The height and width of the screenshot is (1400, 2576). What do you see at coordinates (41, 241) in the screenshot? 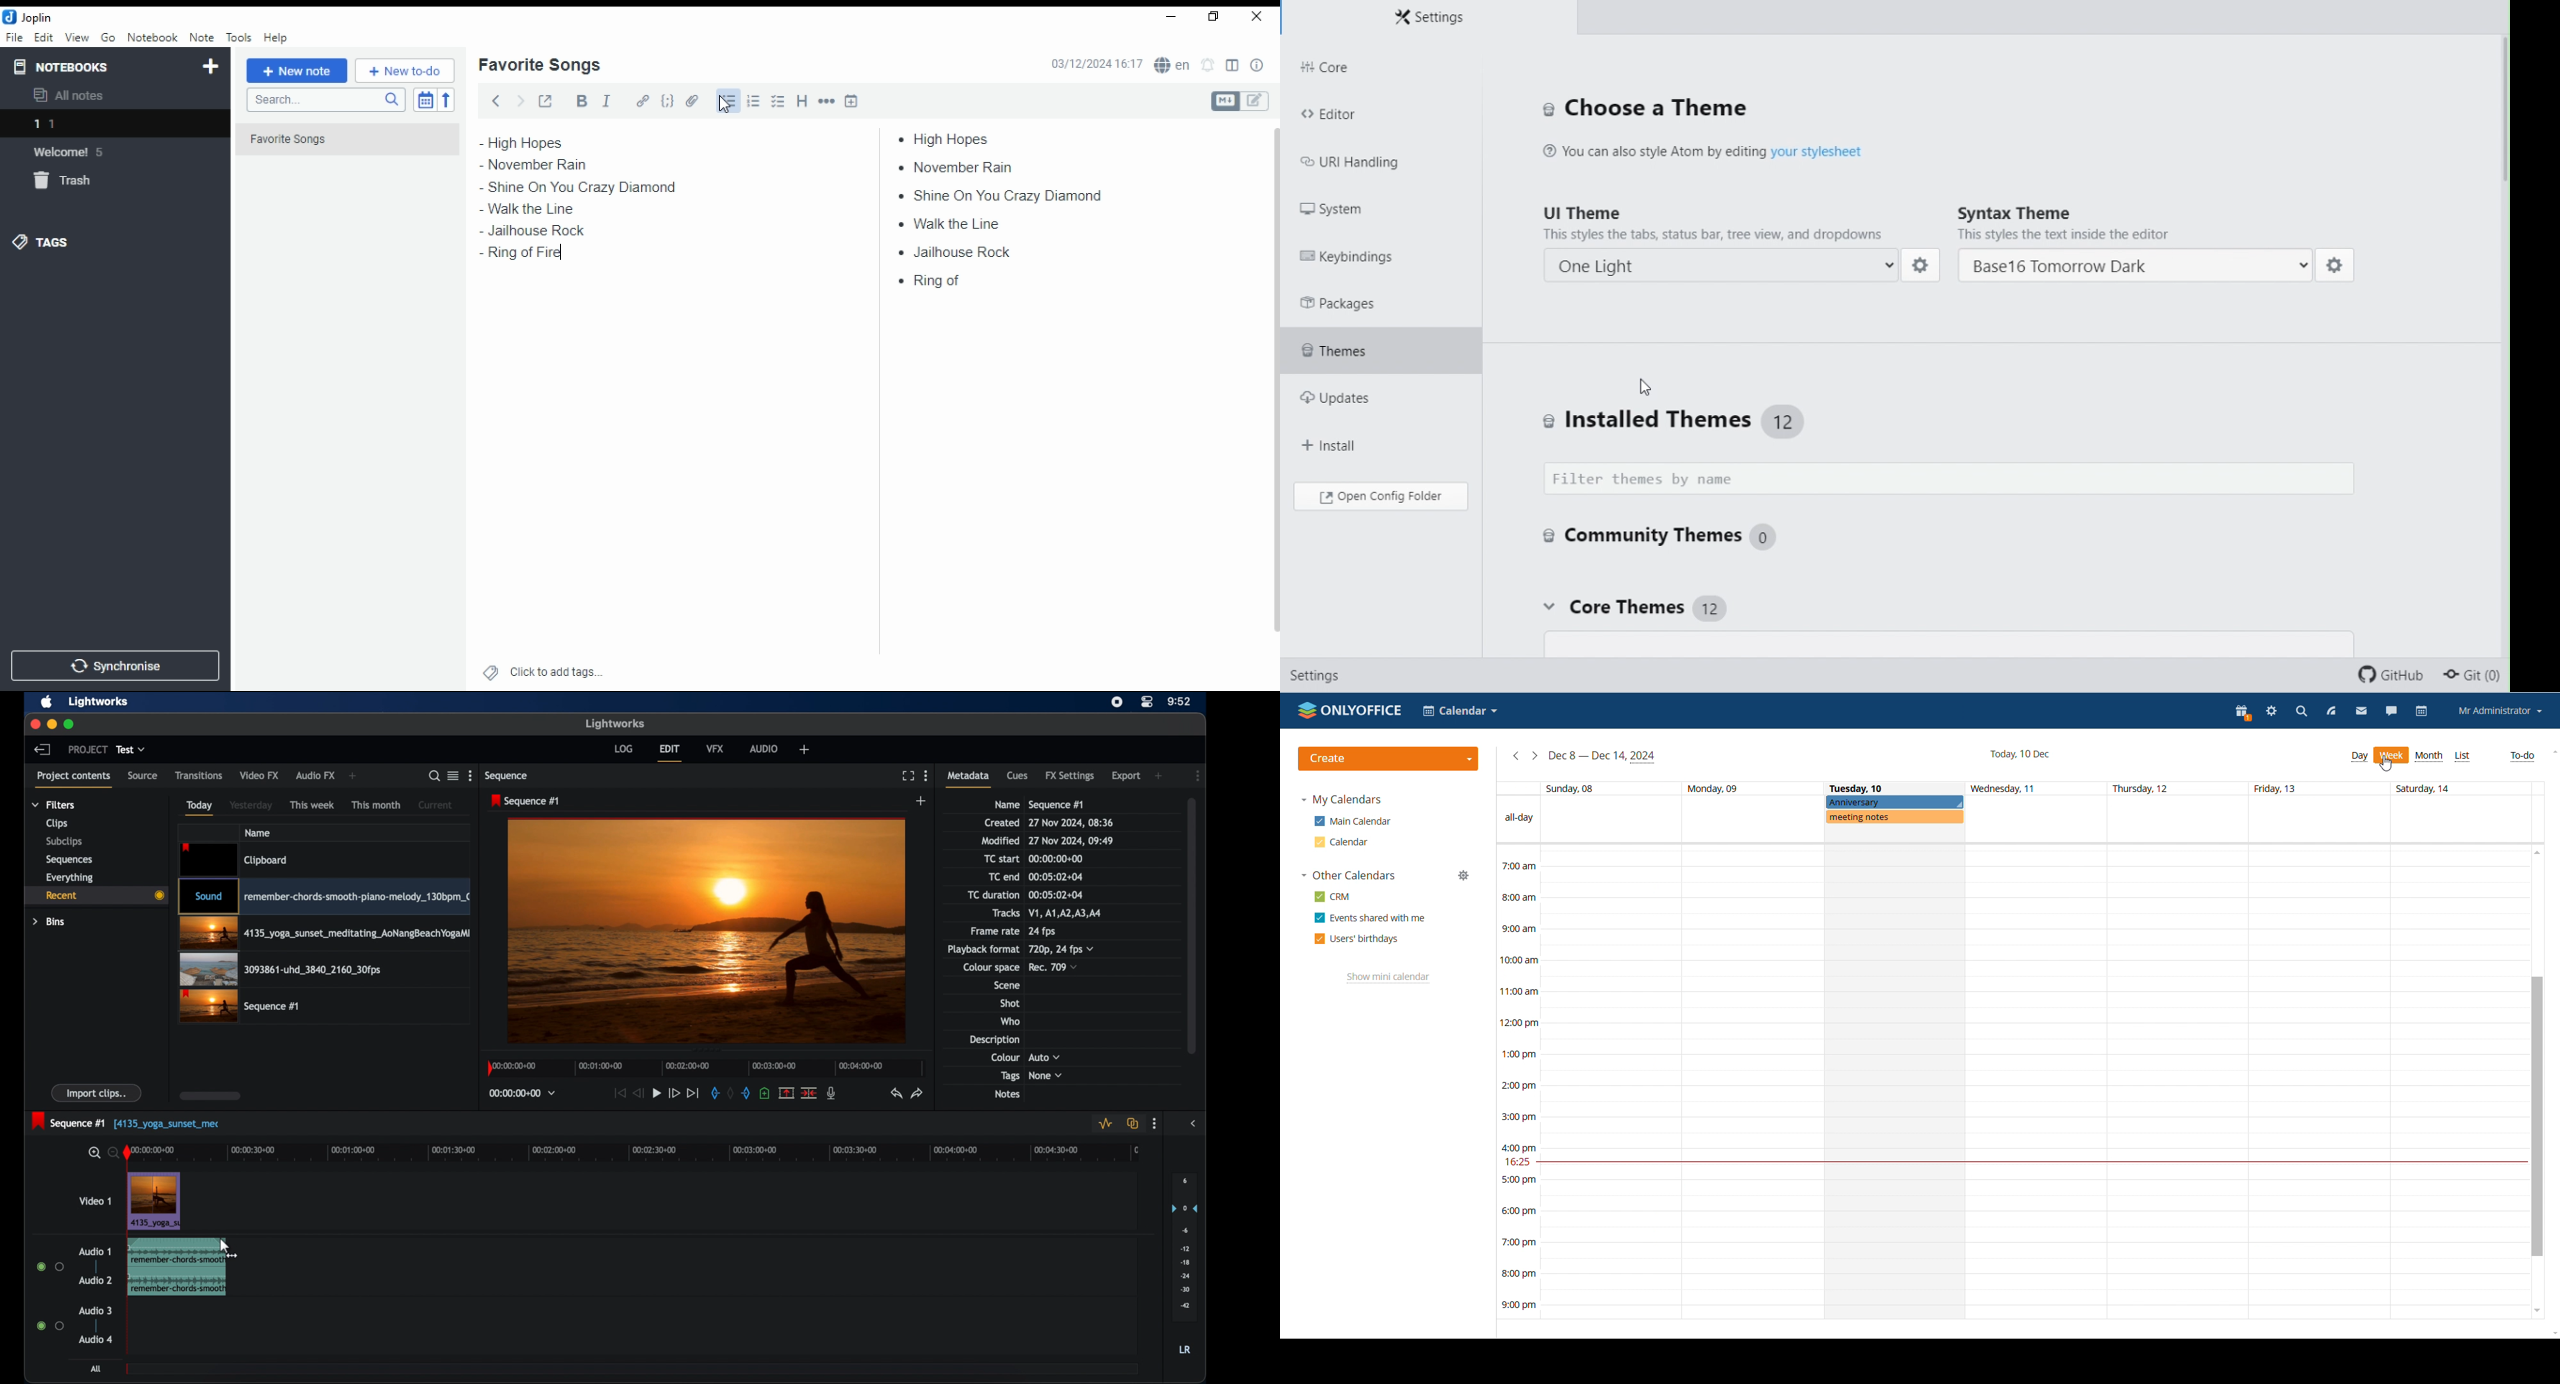
I see `tags` at bounding box center [41, 241].